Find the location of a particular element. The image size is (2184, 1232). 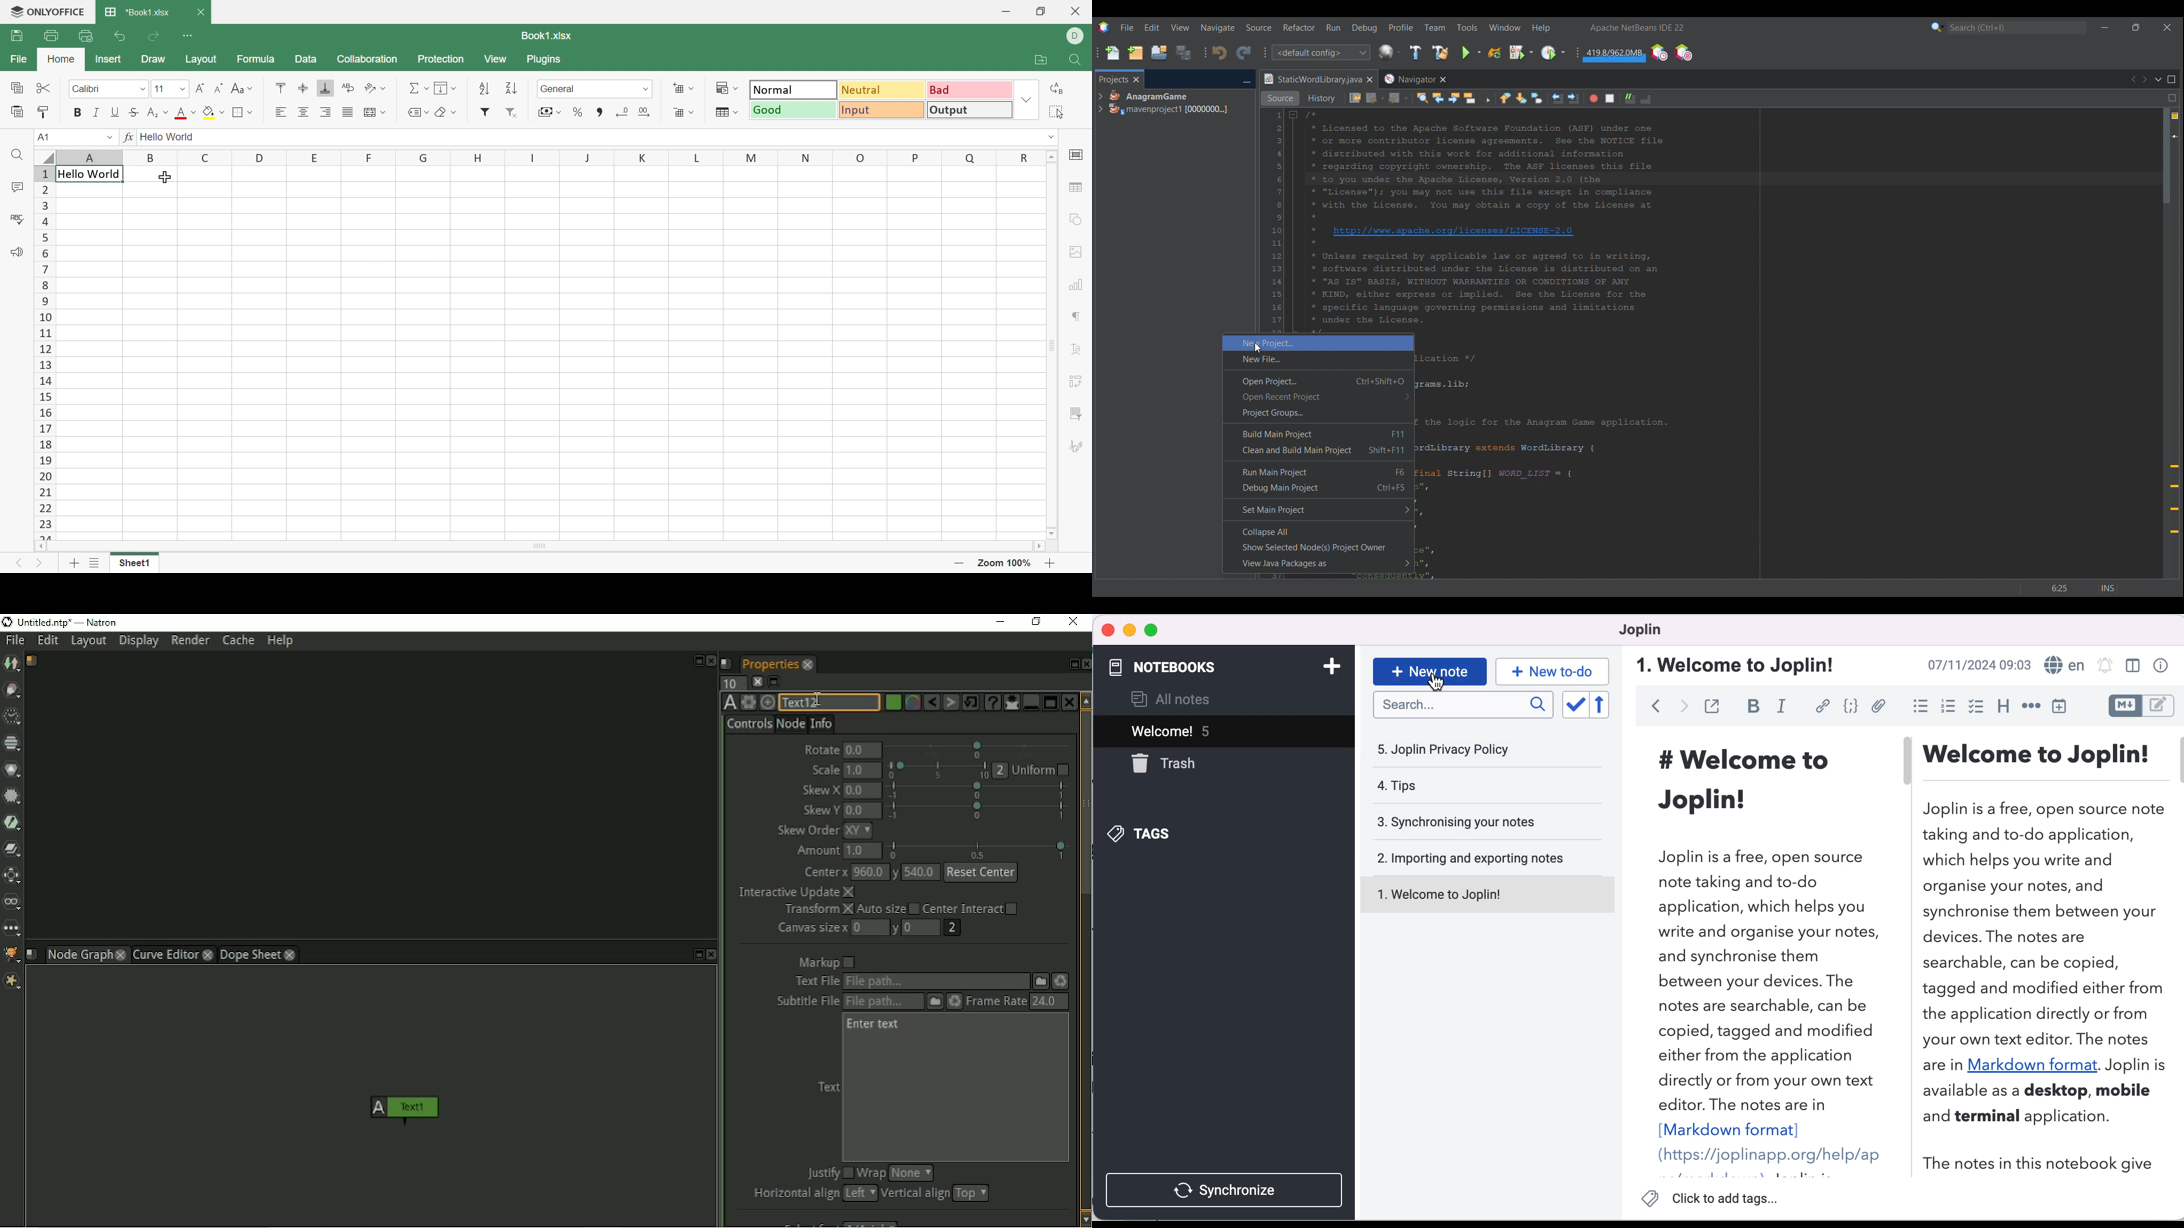

Align left is located at coordinates (282, 111).